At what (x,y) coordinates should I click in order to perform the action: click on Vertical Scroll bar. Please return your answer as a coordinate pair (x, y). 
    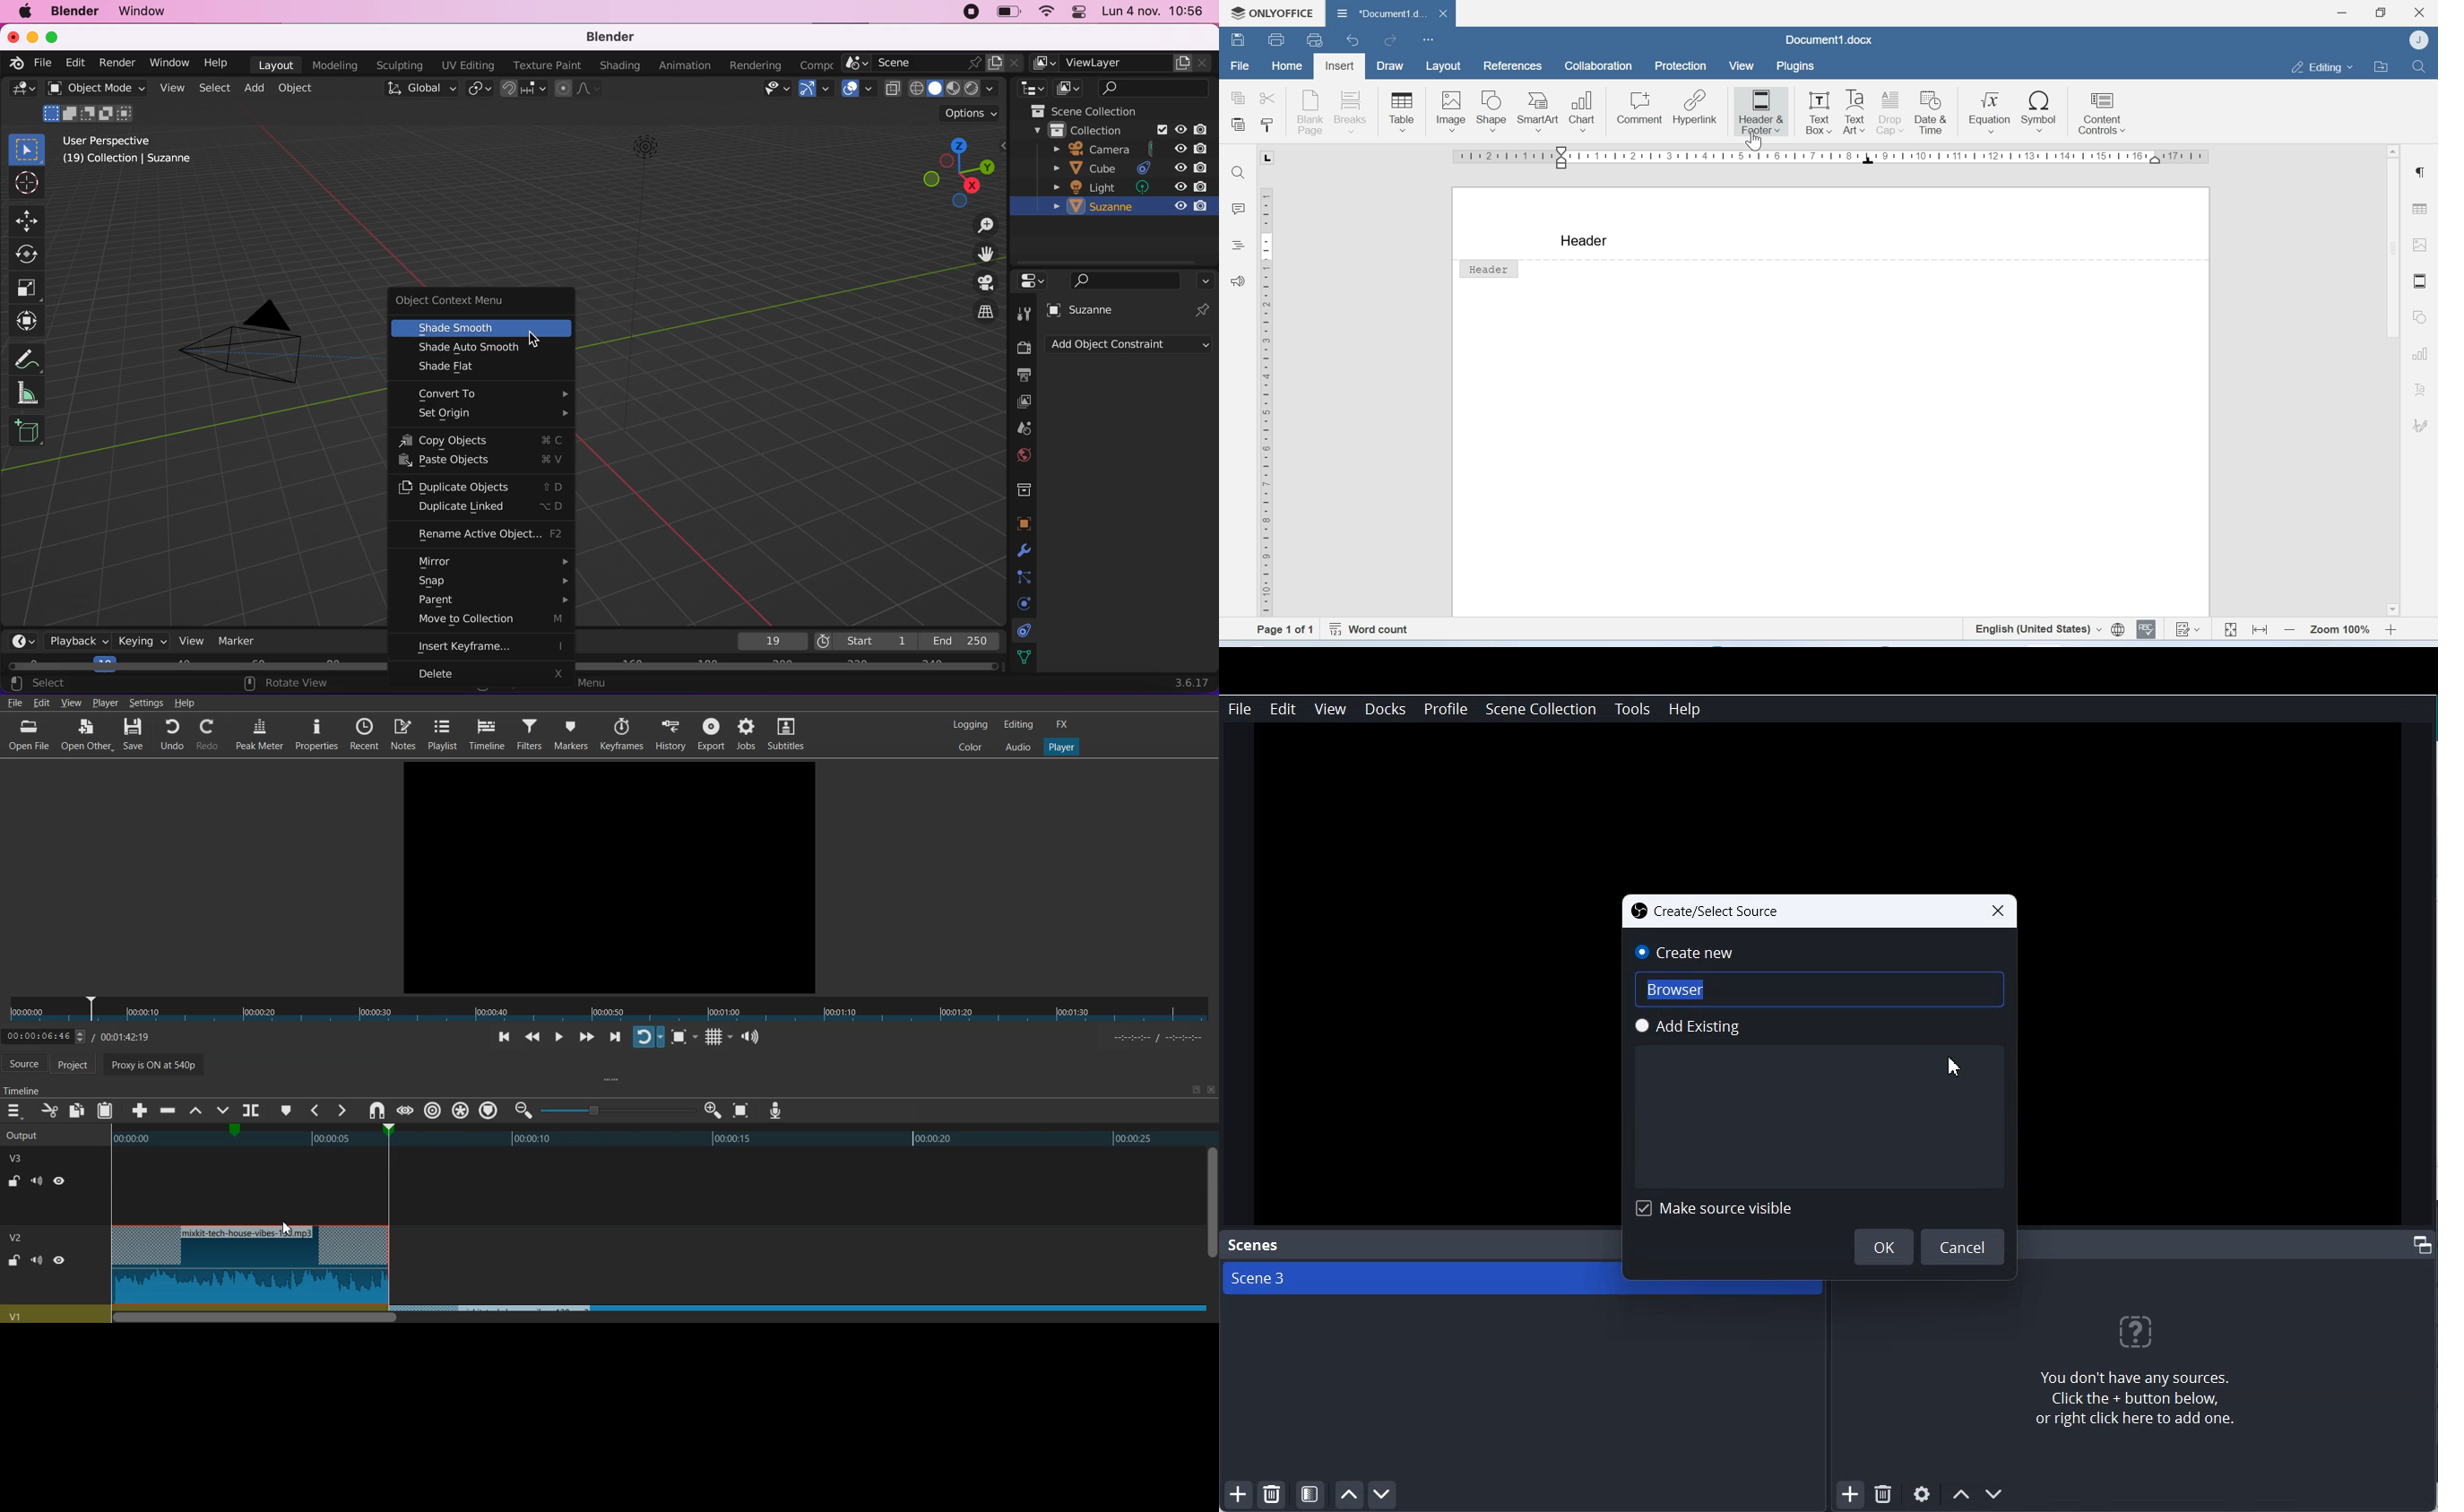
    Looking at the image, I should click on (1211, 1226).